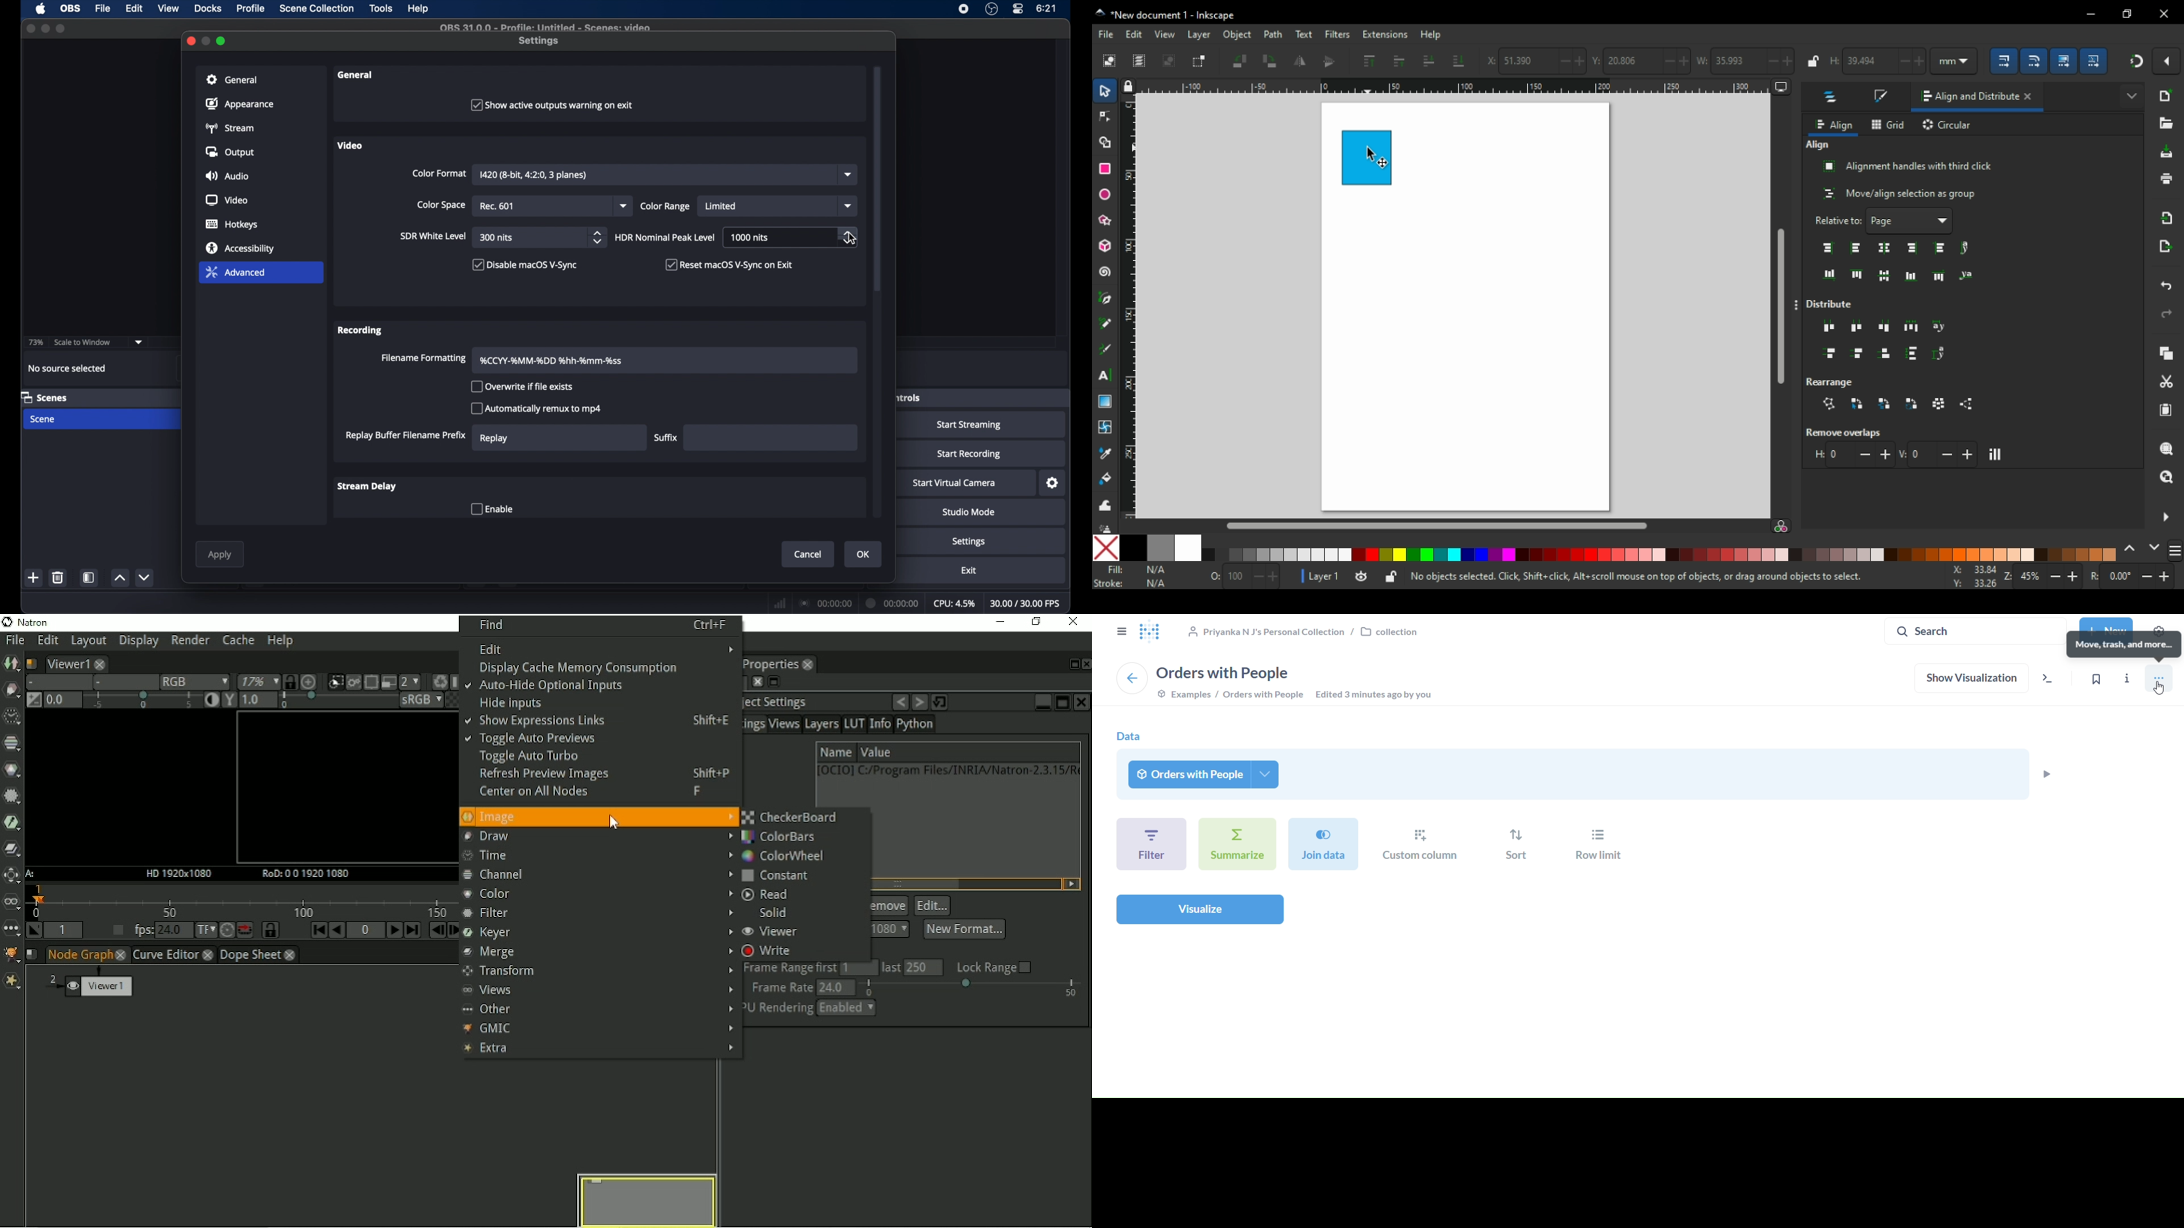 This screenshot has height=1232, width=2184. Describe the element at coordinates (1818, 145) in the screenshot. I see `align` at that location.